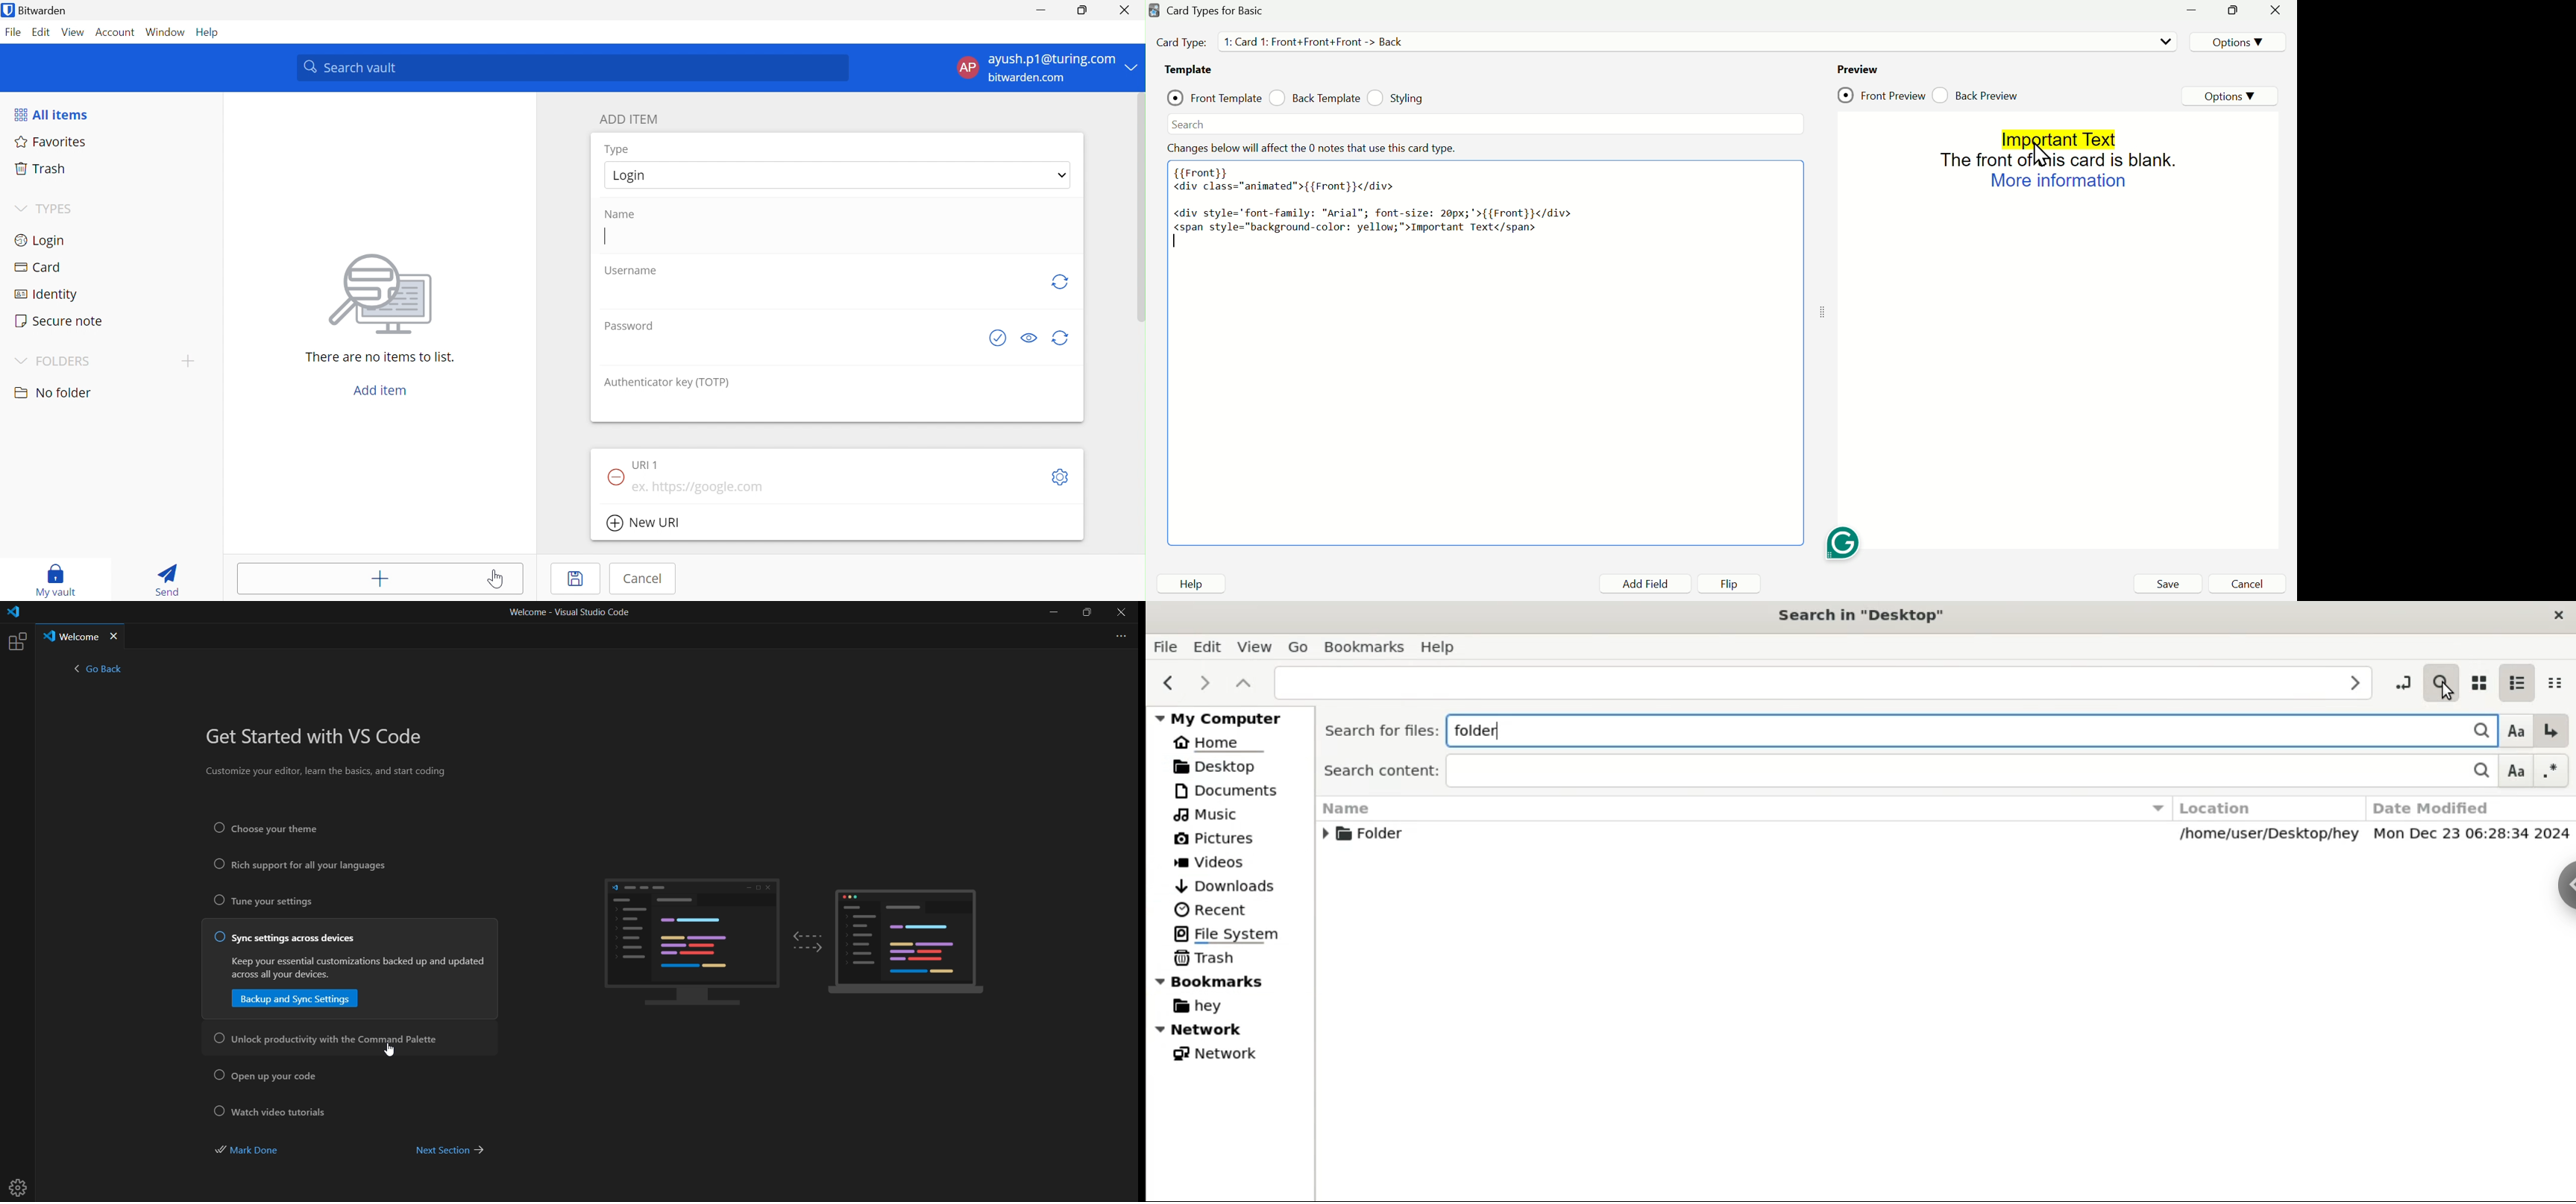  I want to click on maximize, so click(1088, 613).